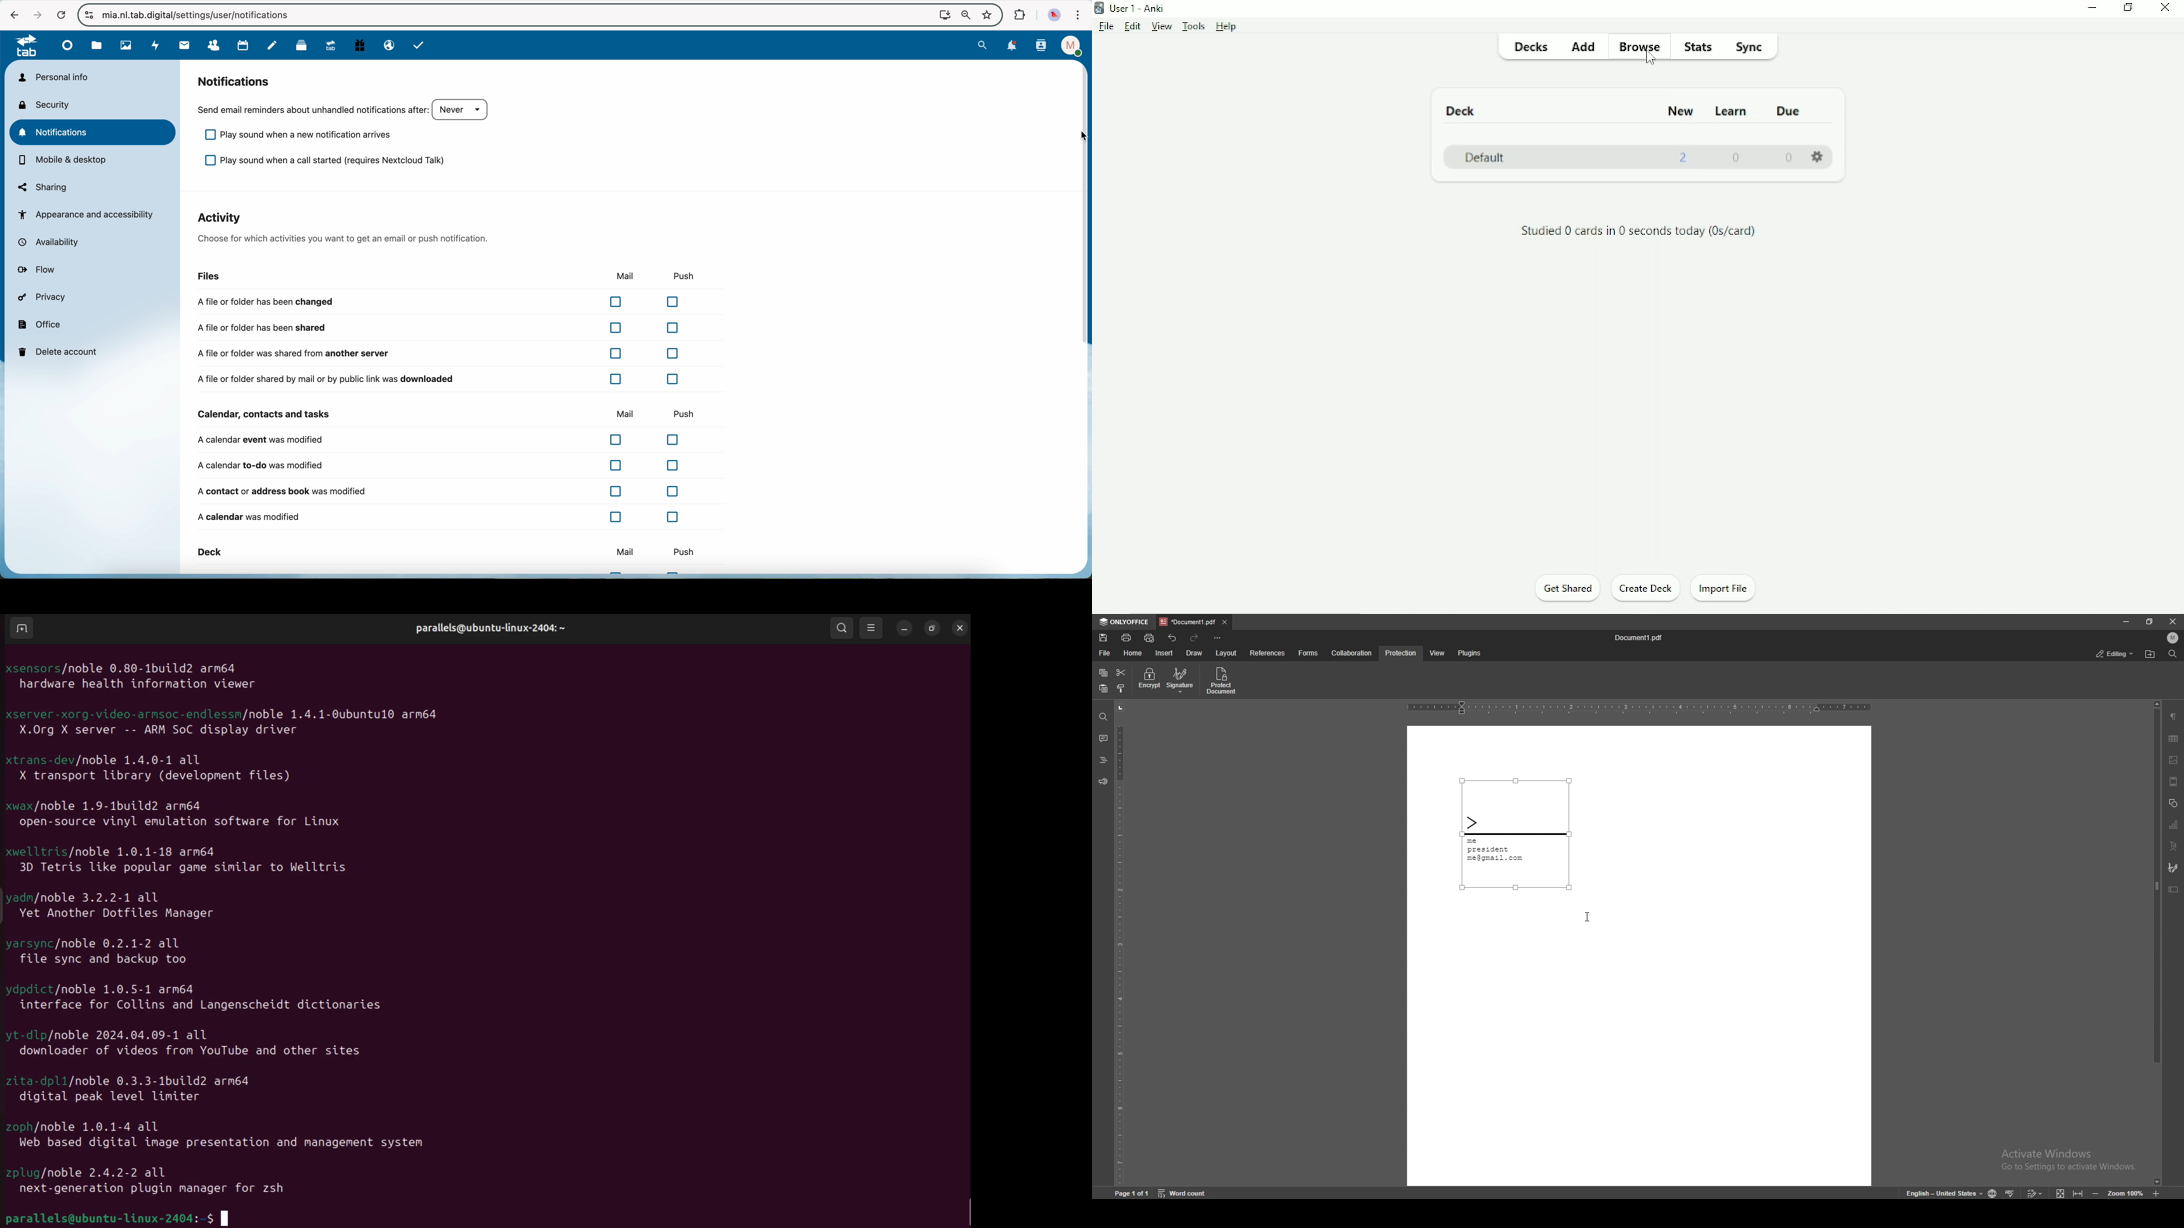 This screenshot has height=1232, width=2184. I want to click on Import File, so click(1730, 588).